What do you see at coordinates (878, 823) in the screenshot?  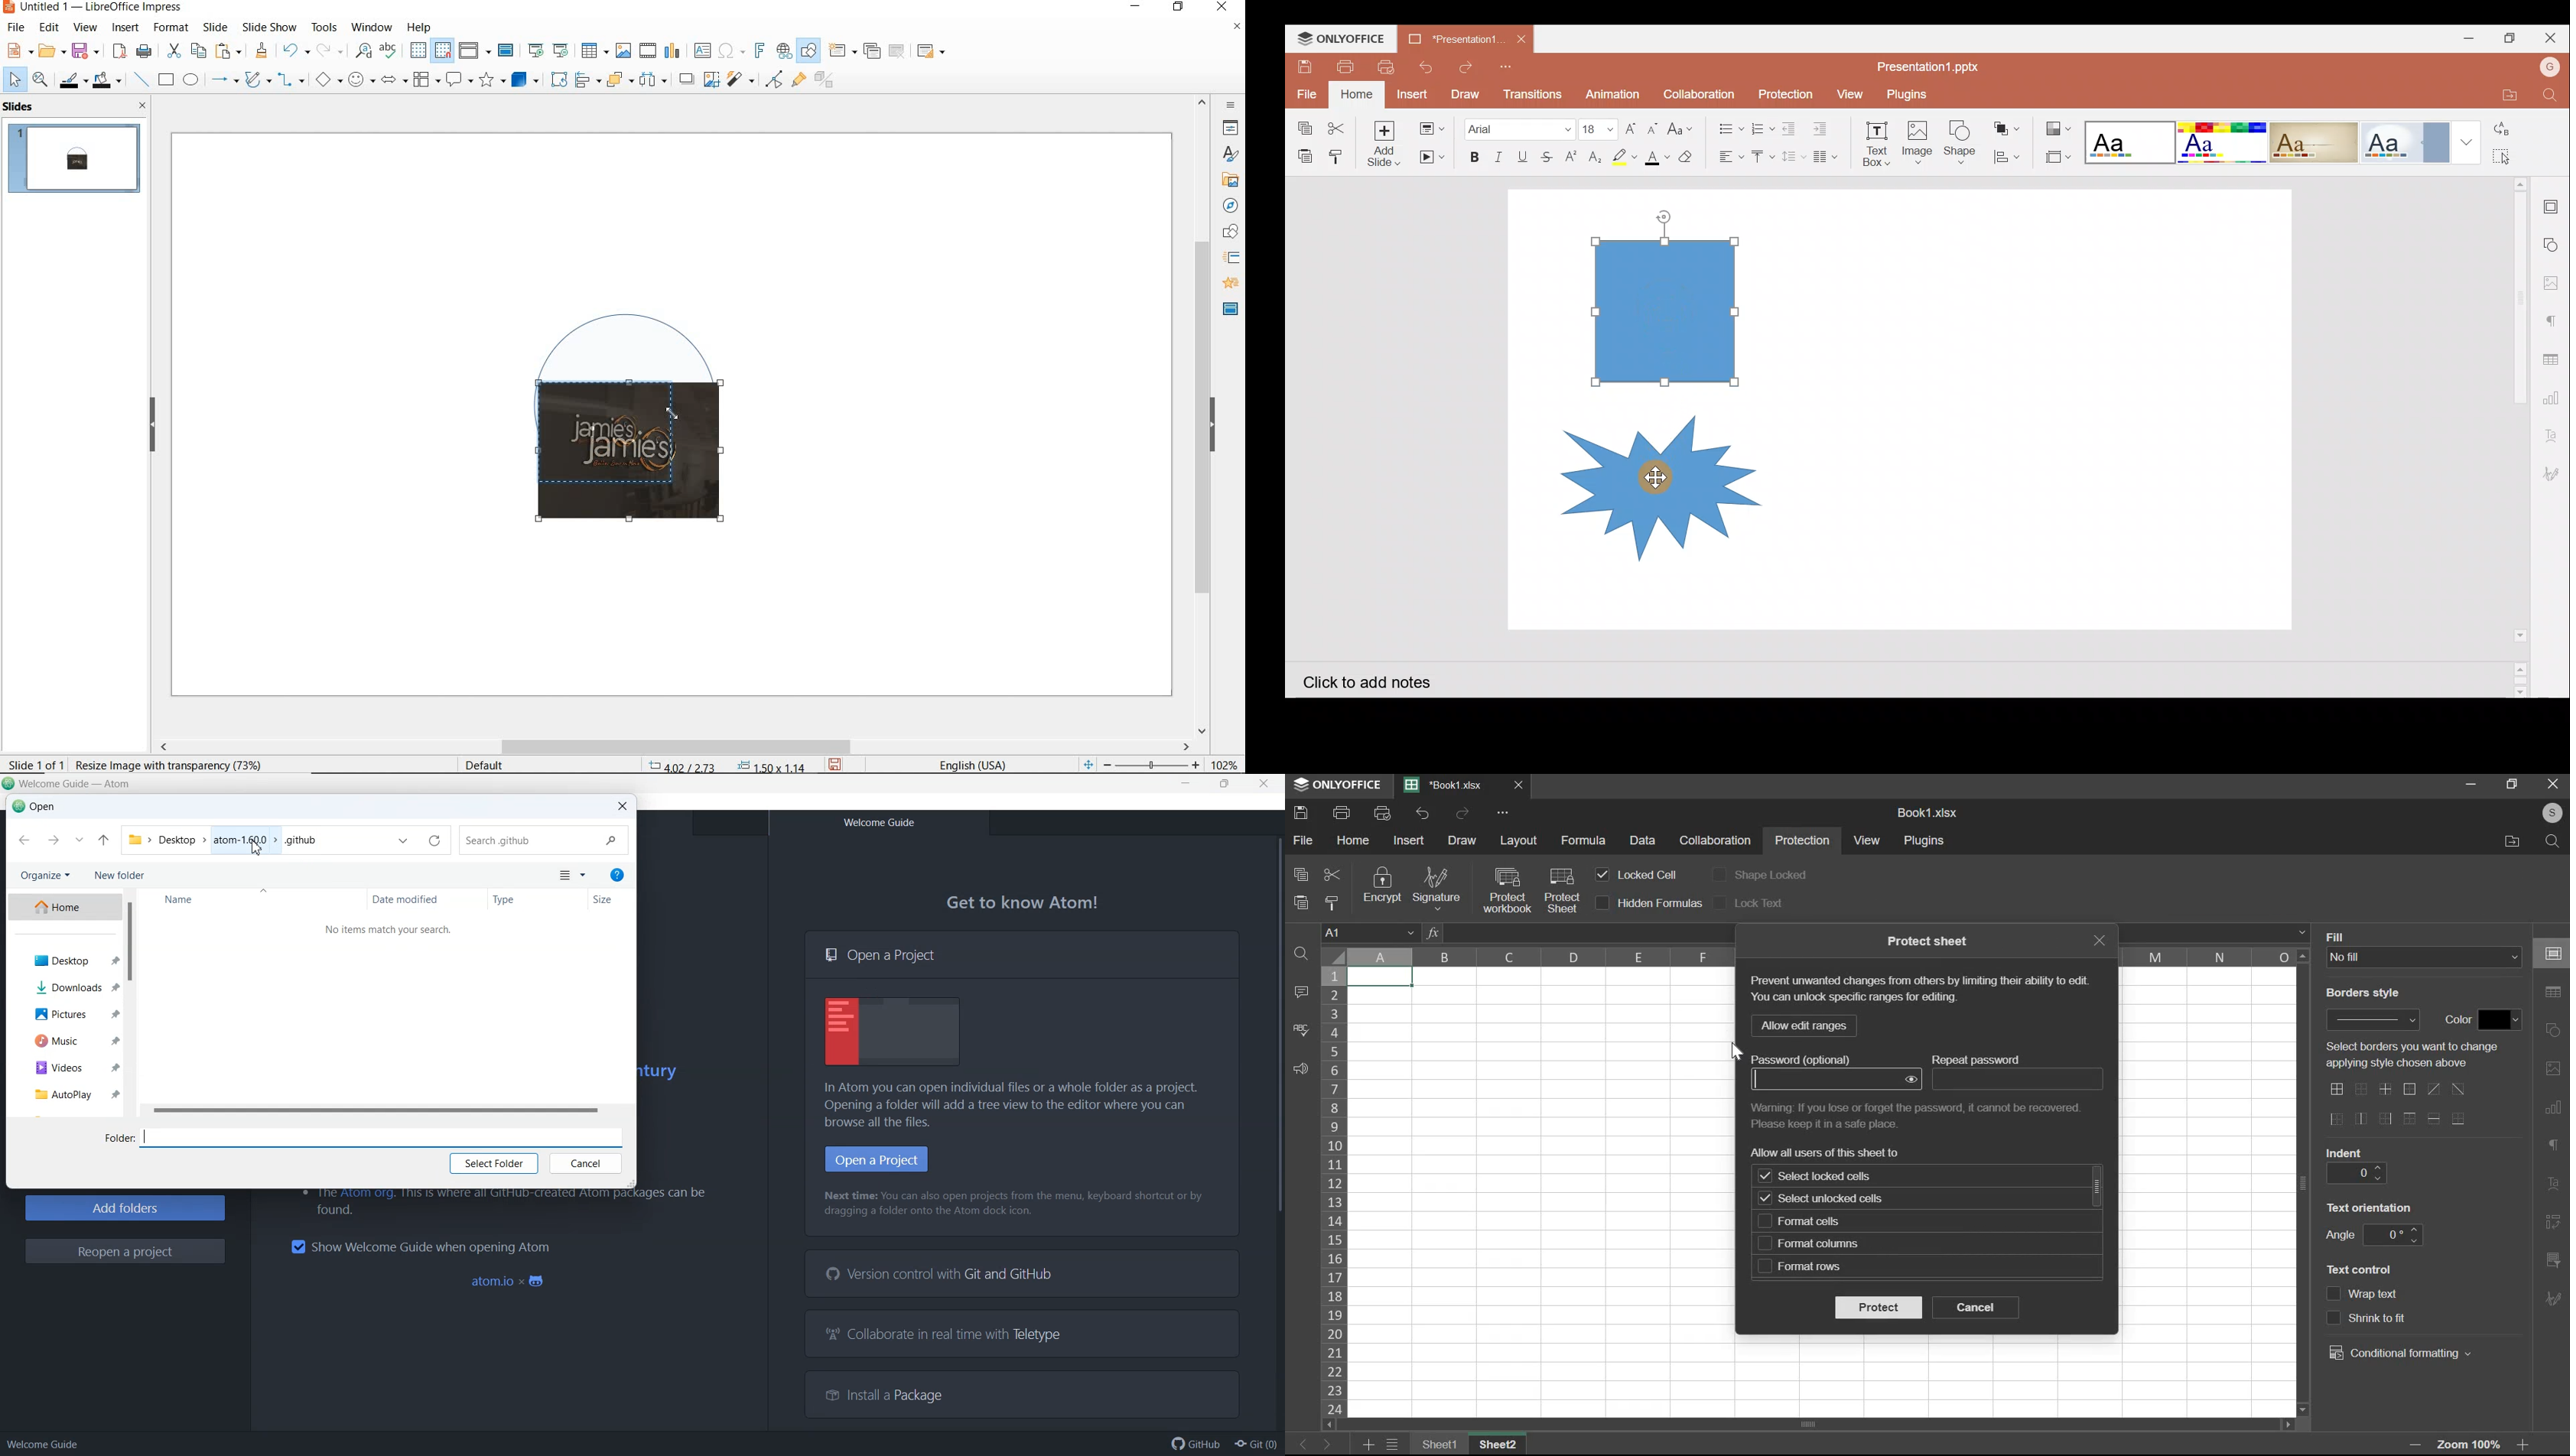 I see `Welcome Guide` at bounding box center [878, 823].